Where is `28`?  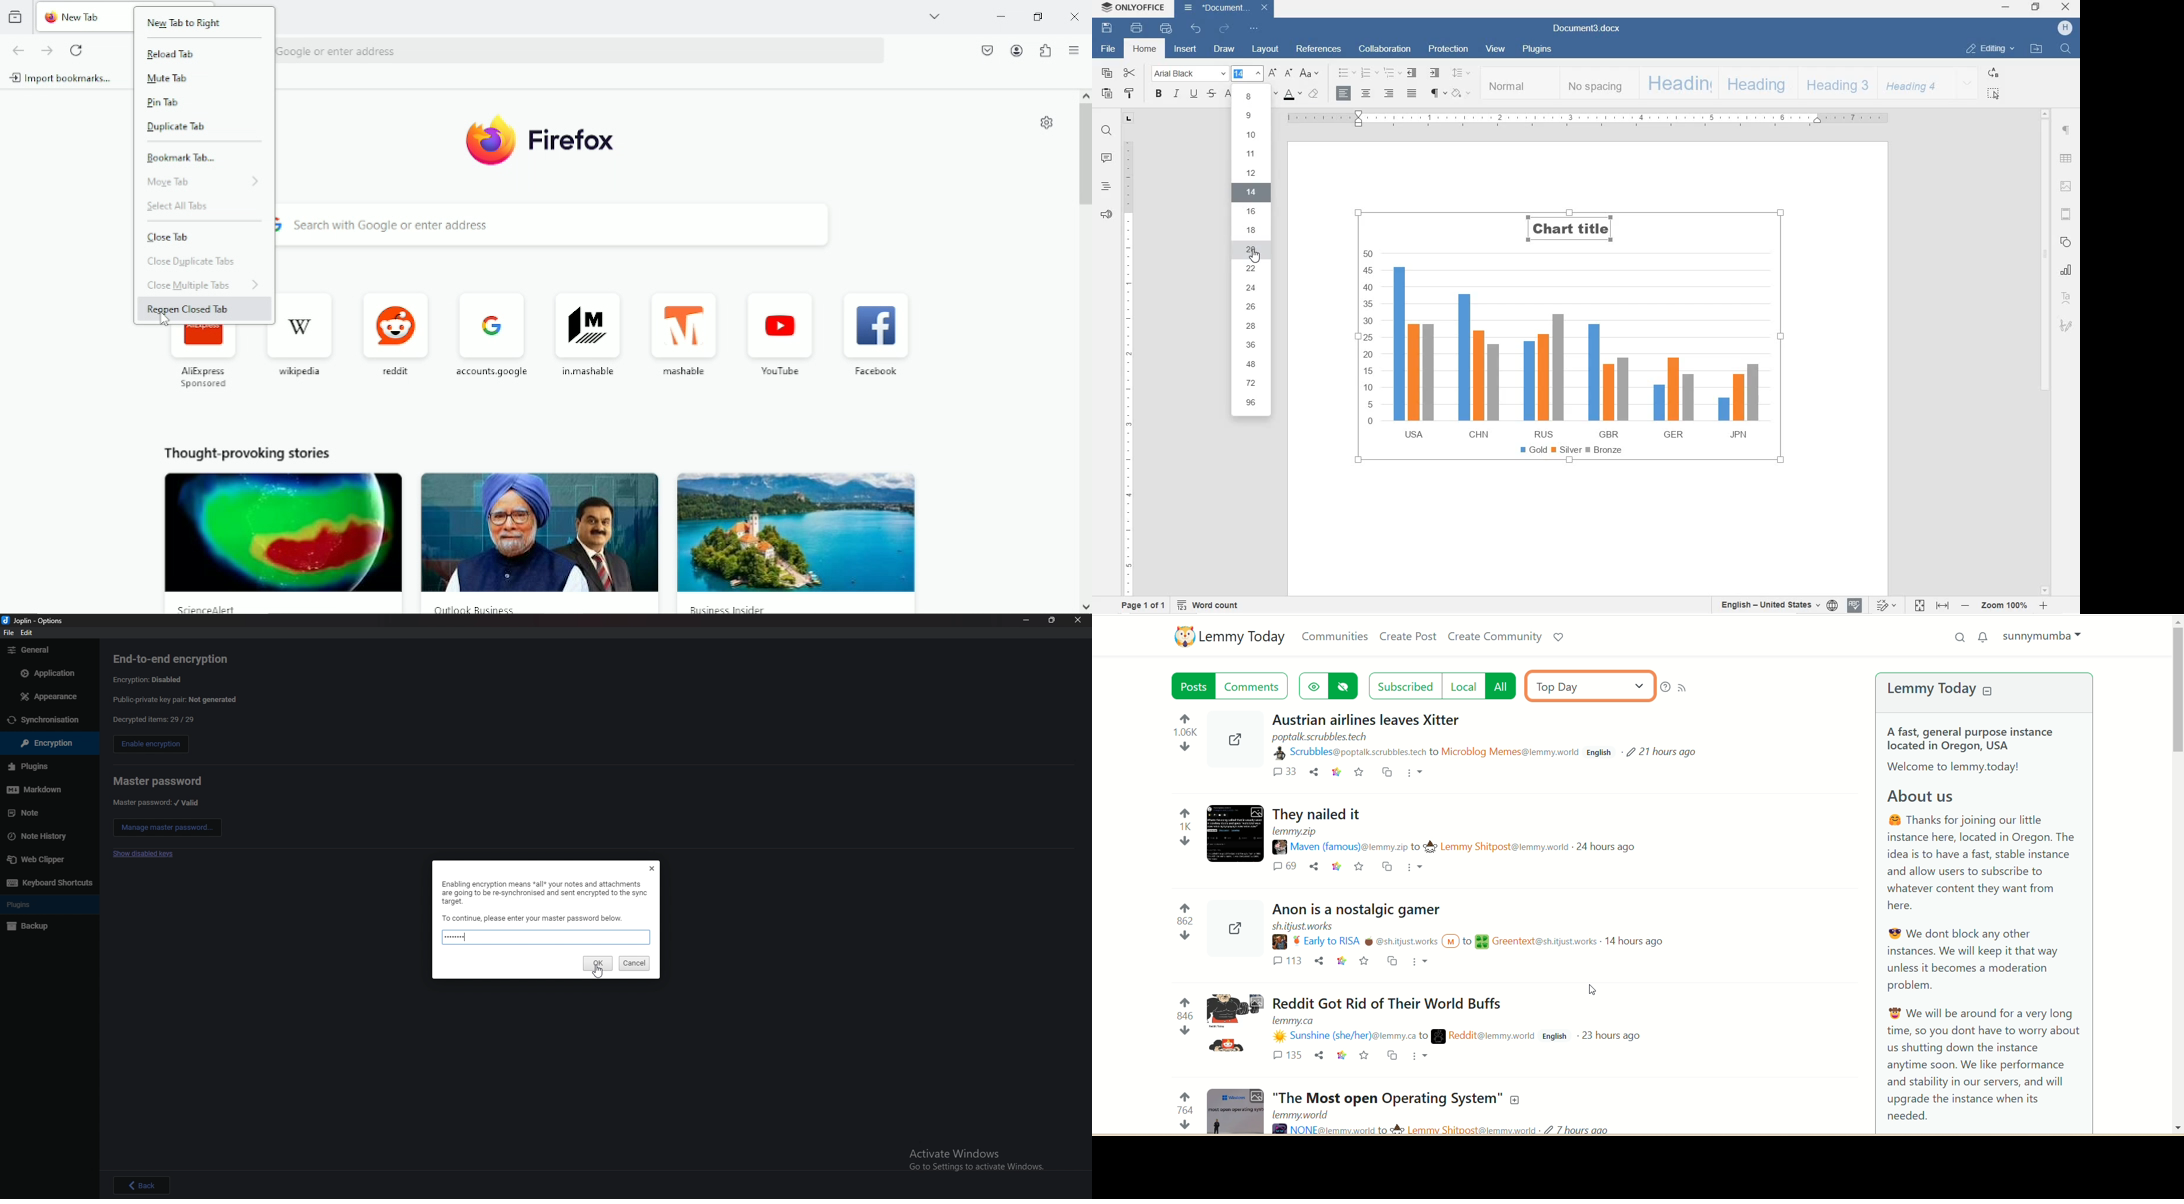 28 is located at coordinates (1251, 327).